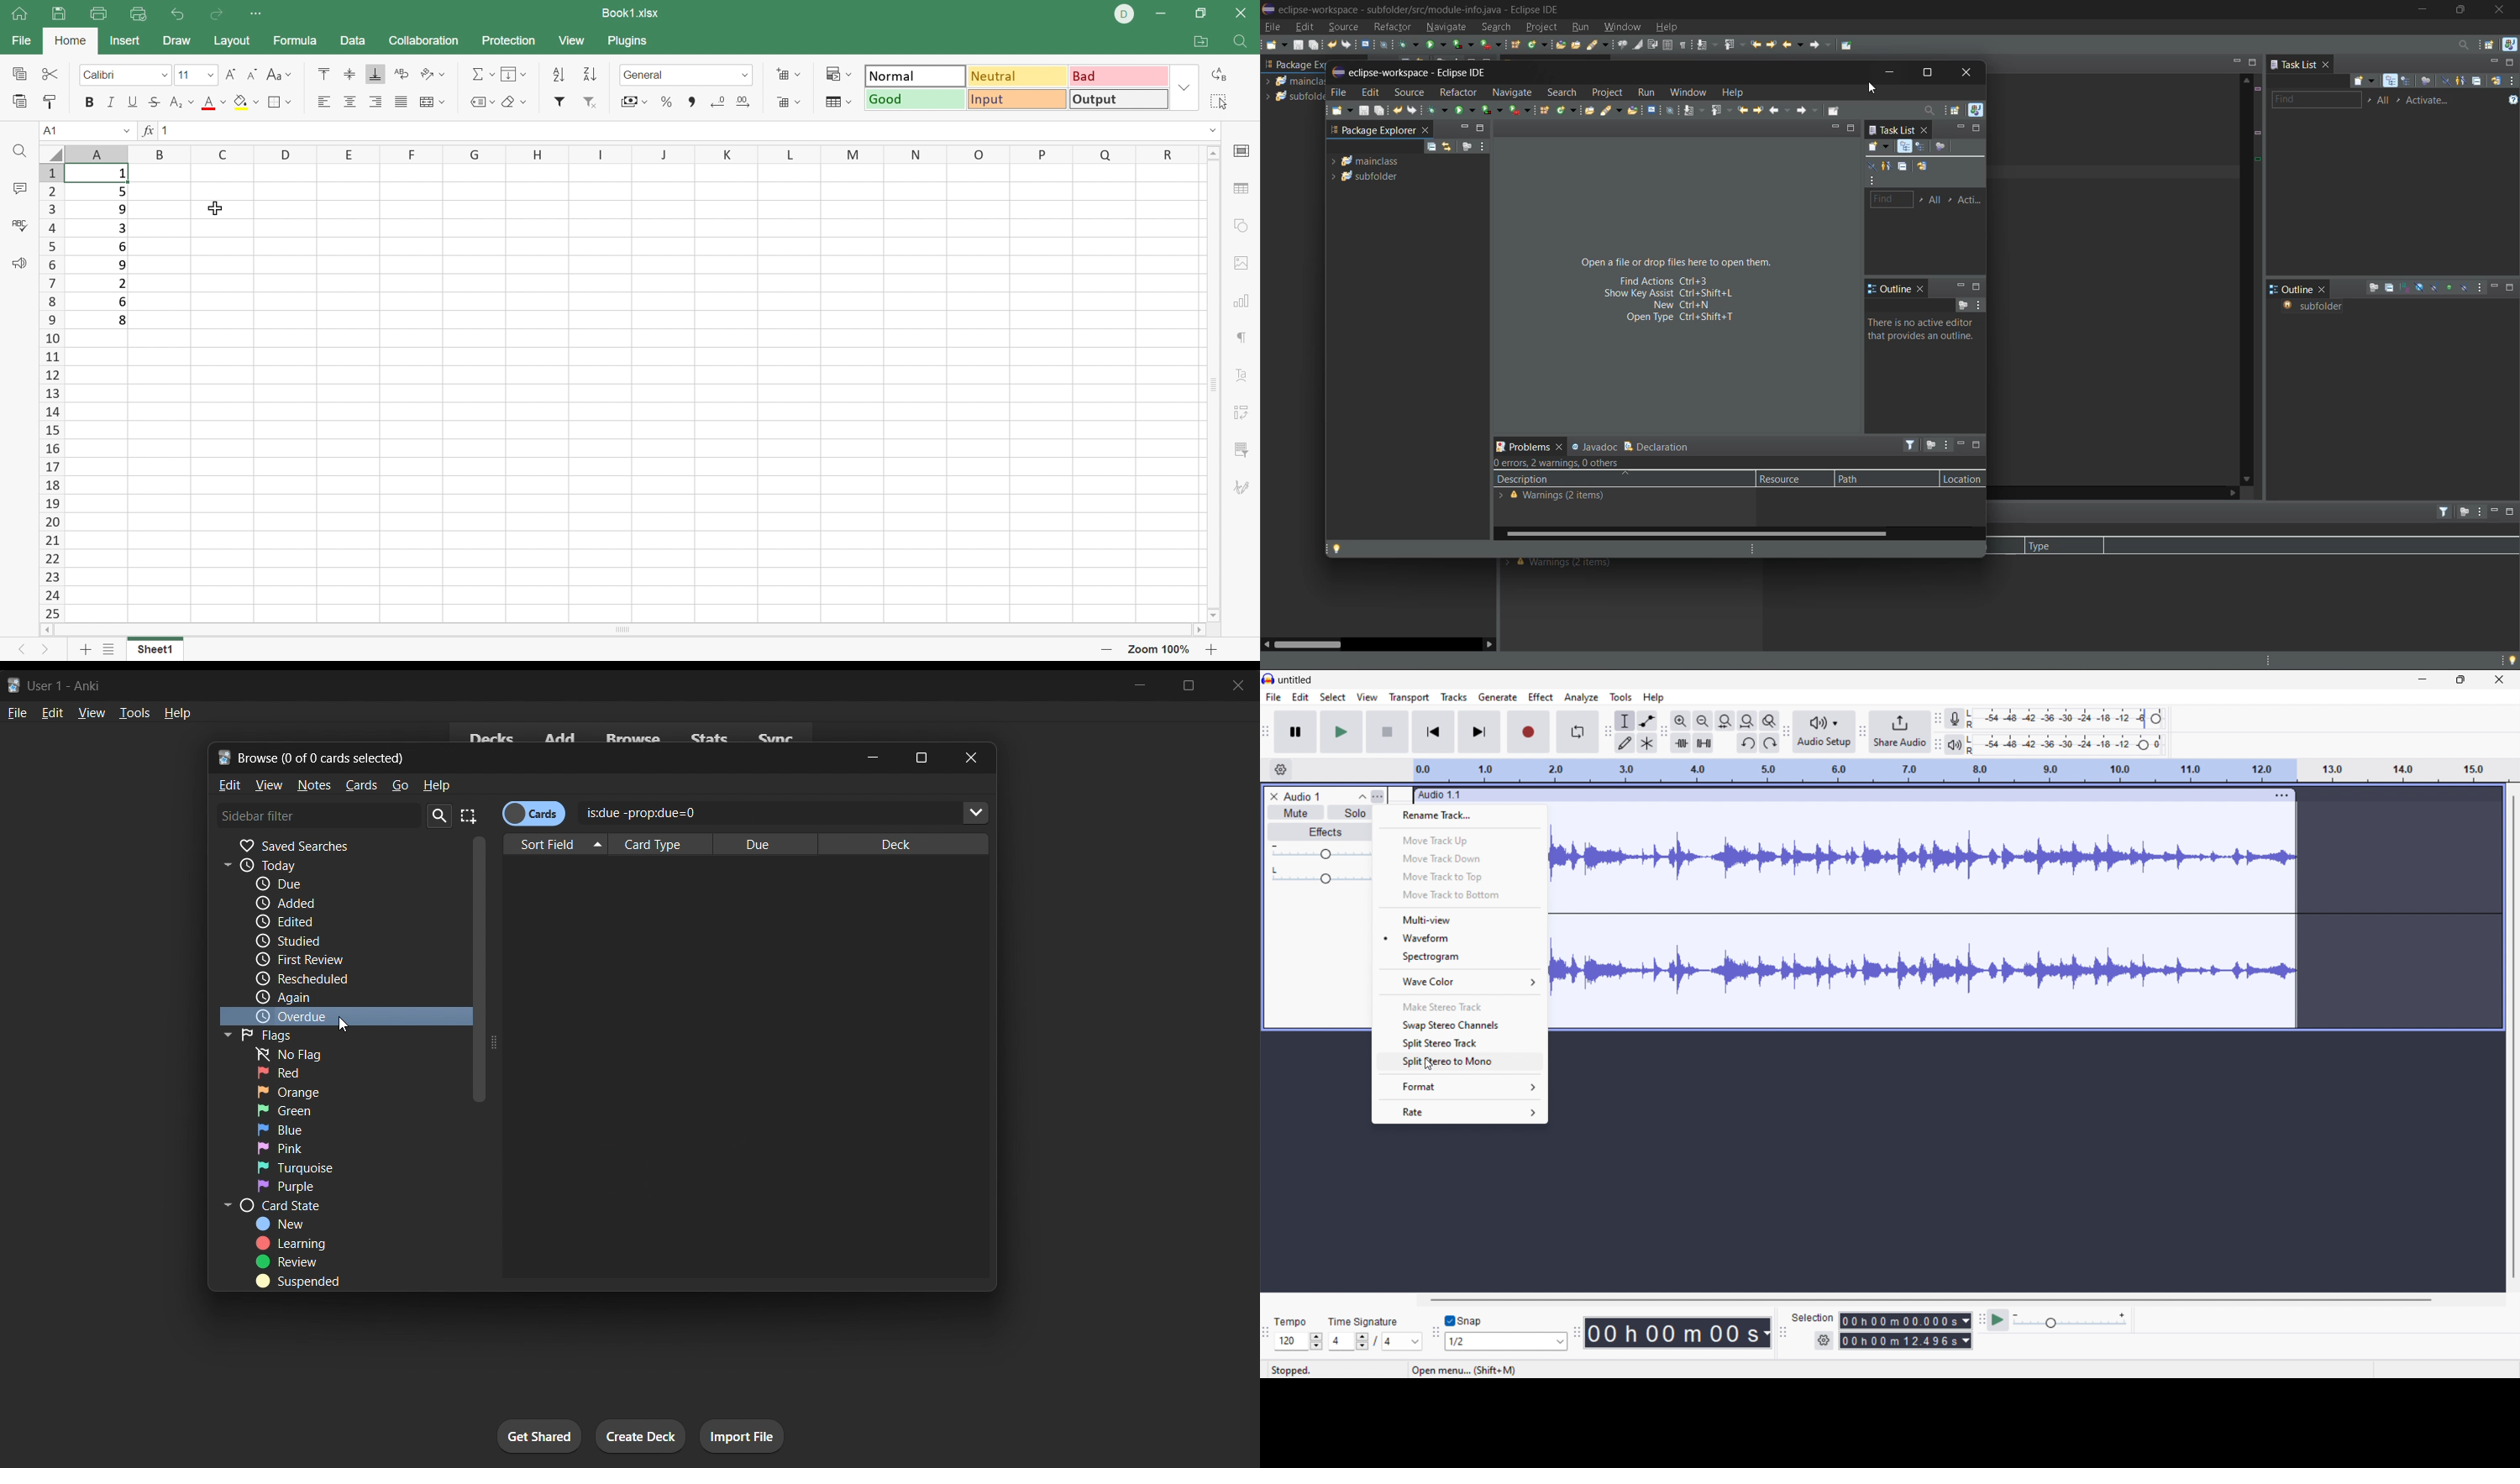  Describe the element at coordinates (123, 175) in the screenshot. I see `1` at that location.